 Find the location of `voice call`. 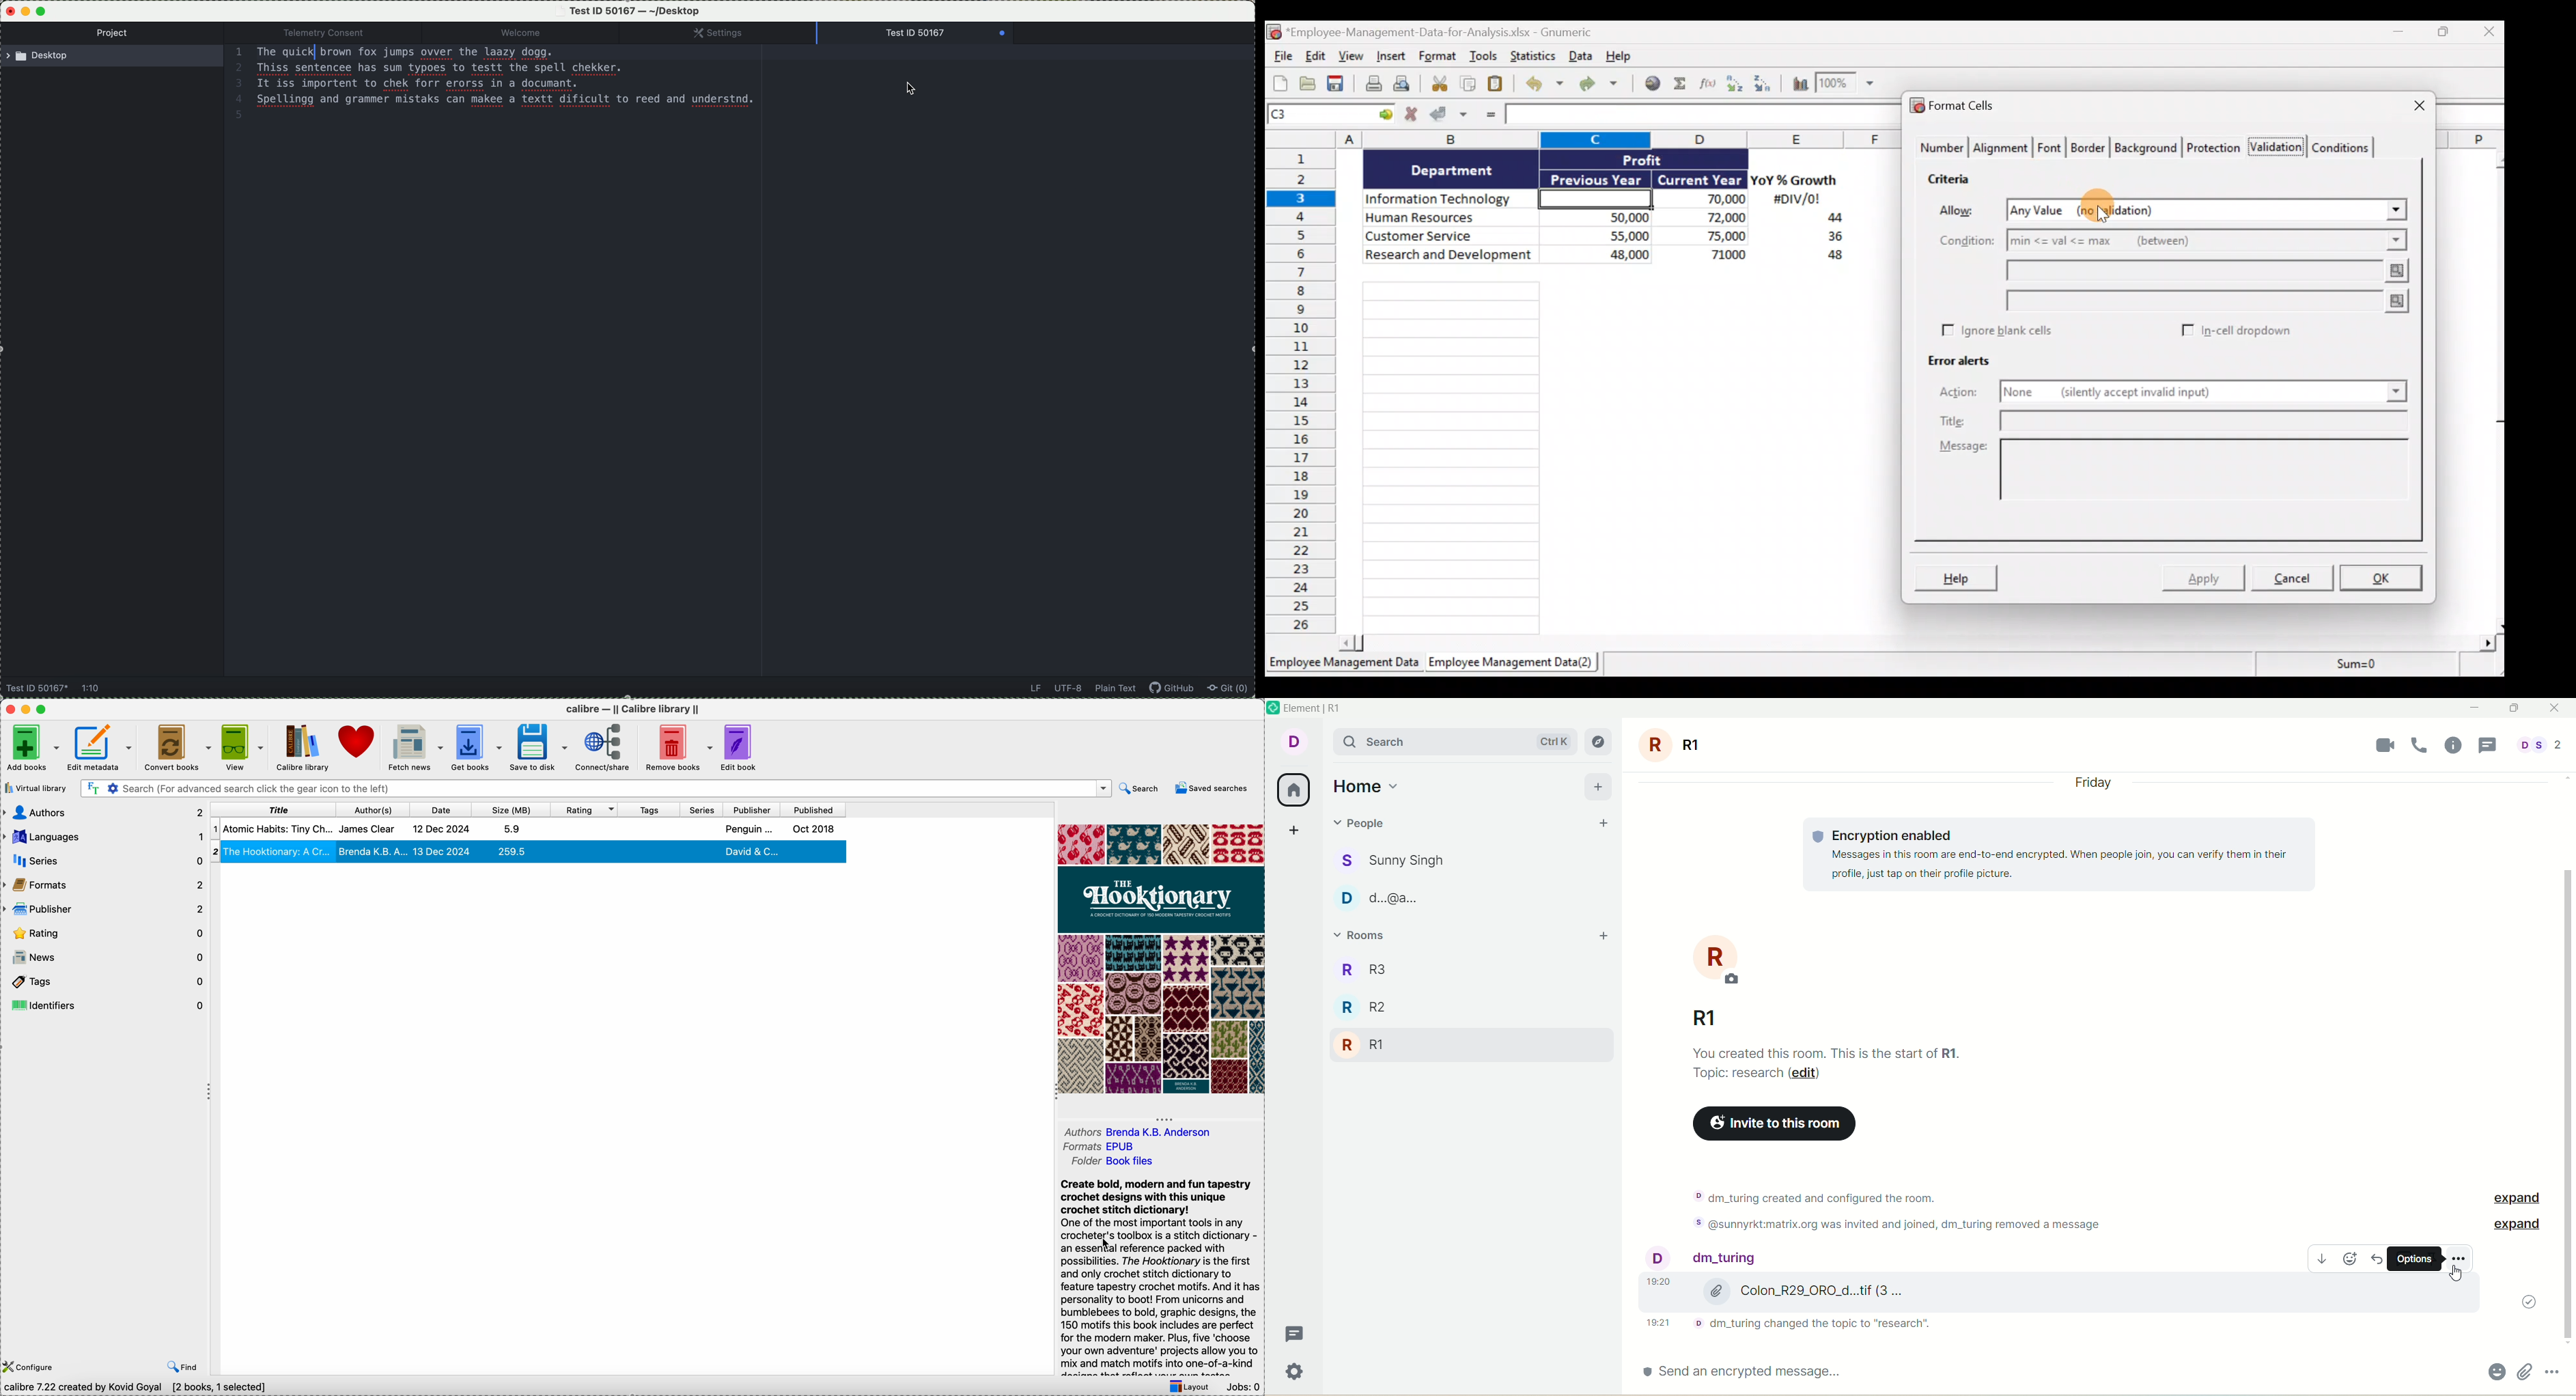

voice call is located at coordinates (2421, 744).